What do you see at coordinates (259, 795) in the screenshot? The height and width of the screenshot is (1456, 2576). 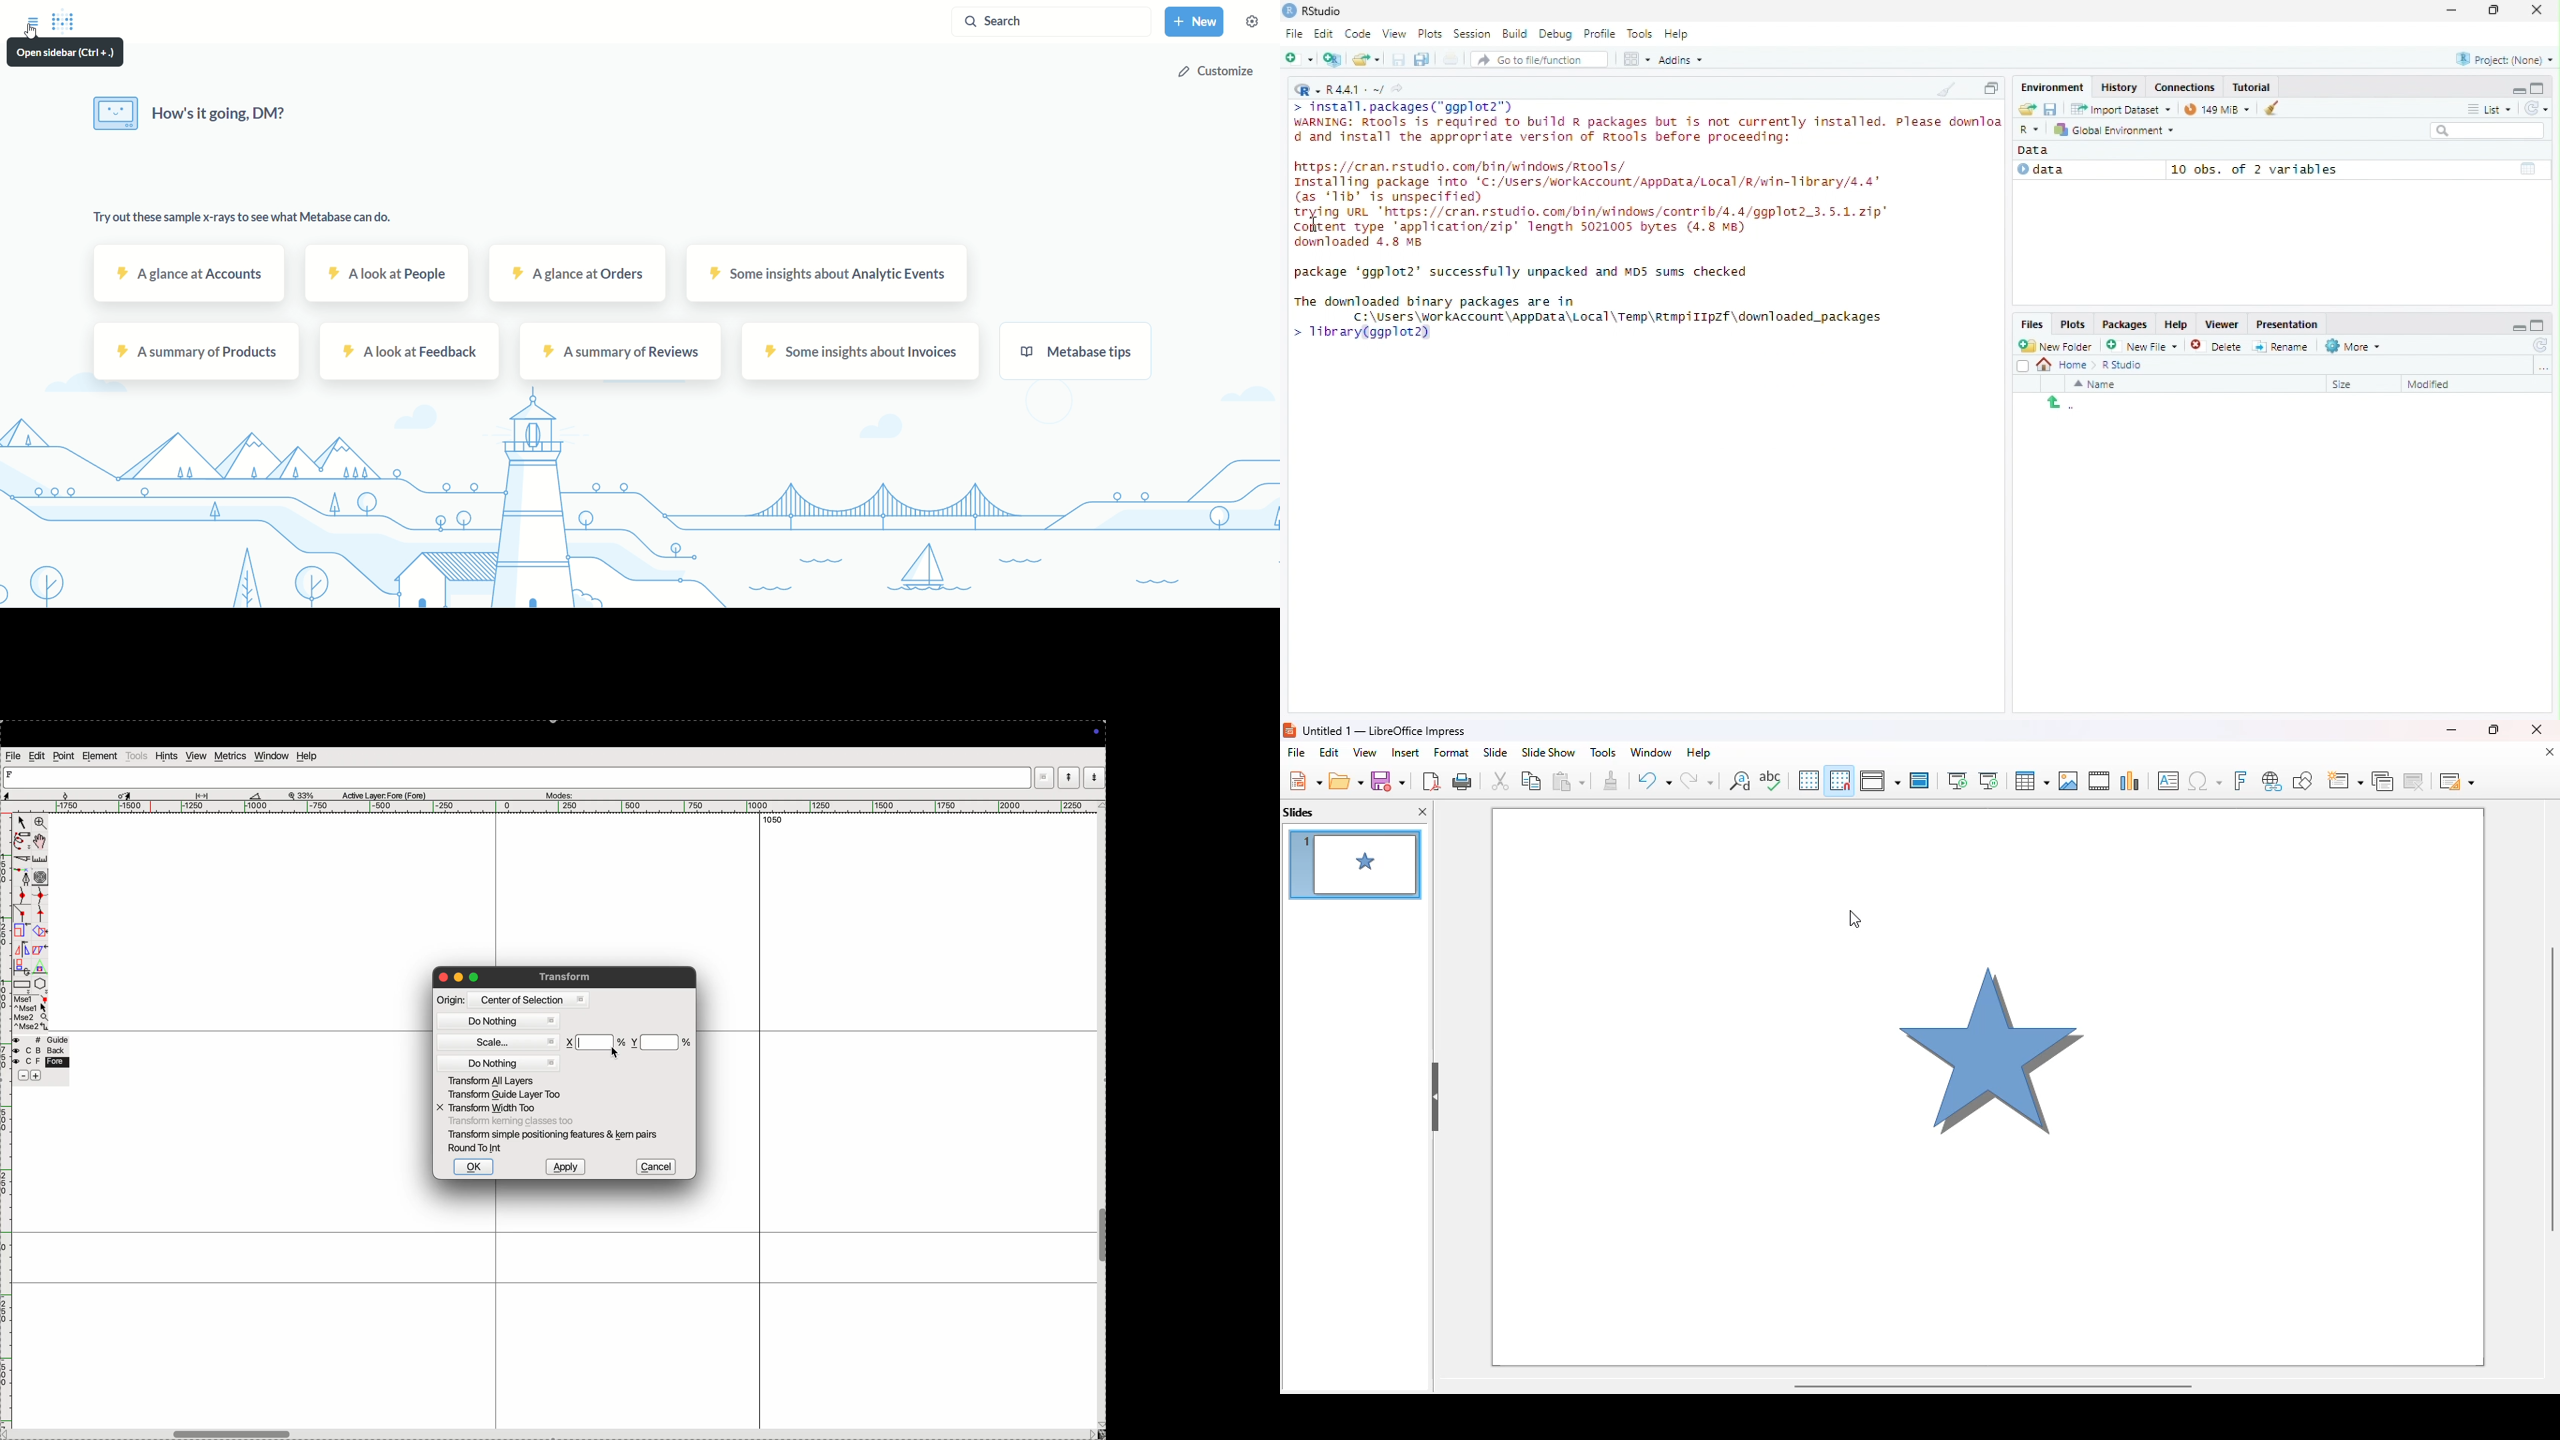 I see `boat` at bounding box center [259, 795].